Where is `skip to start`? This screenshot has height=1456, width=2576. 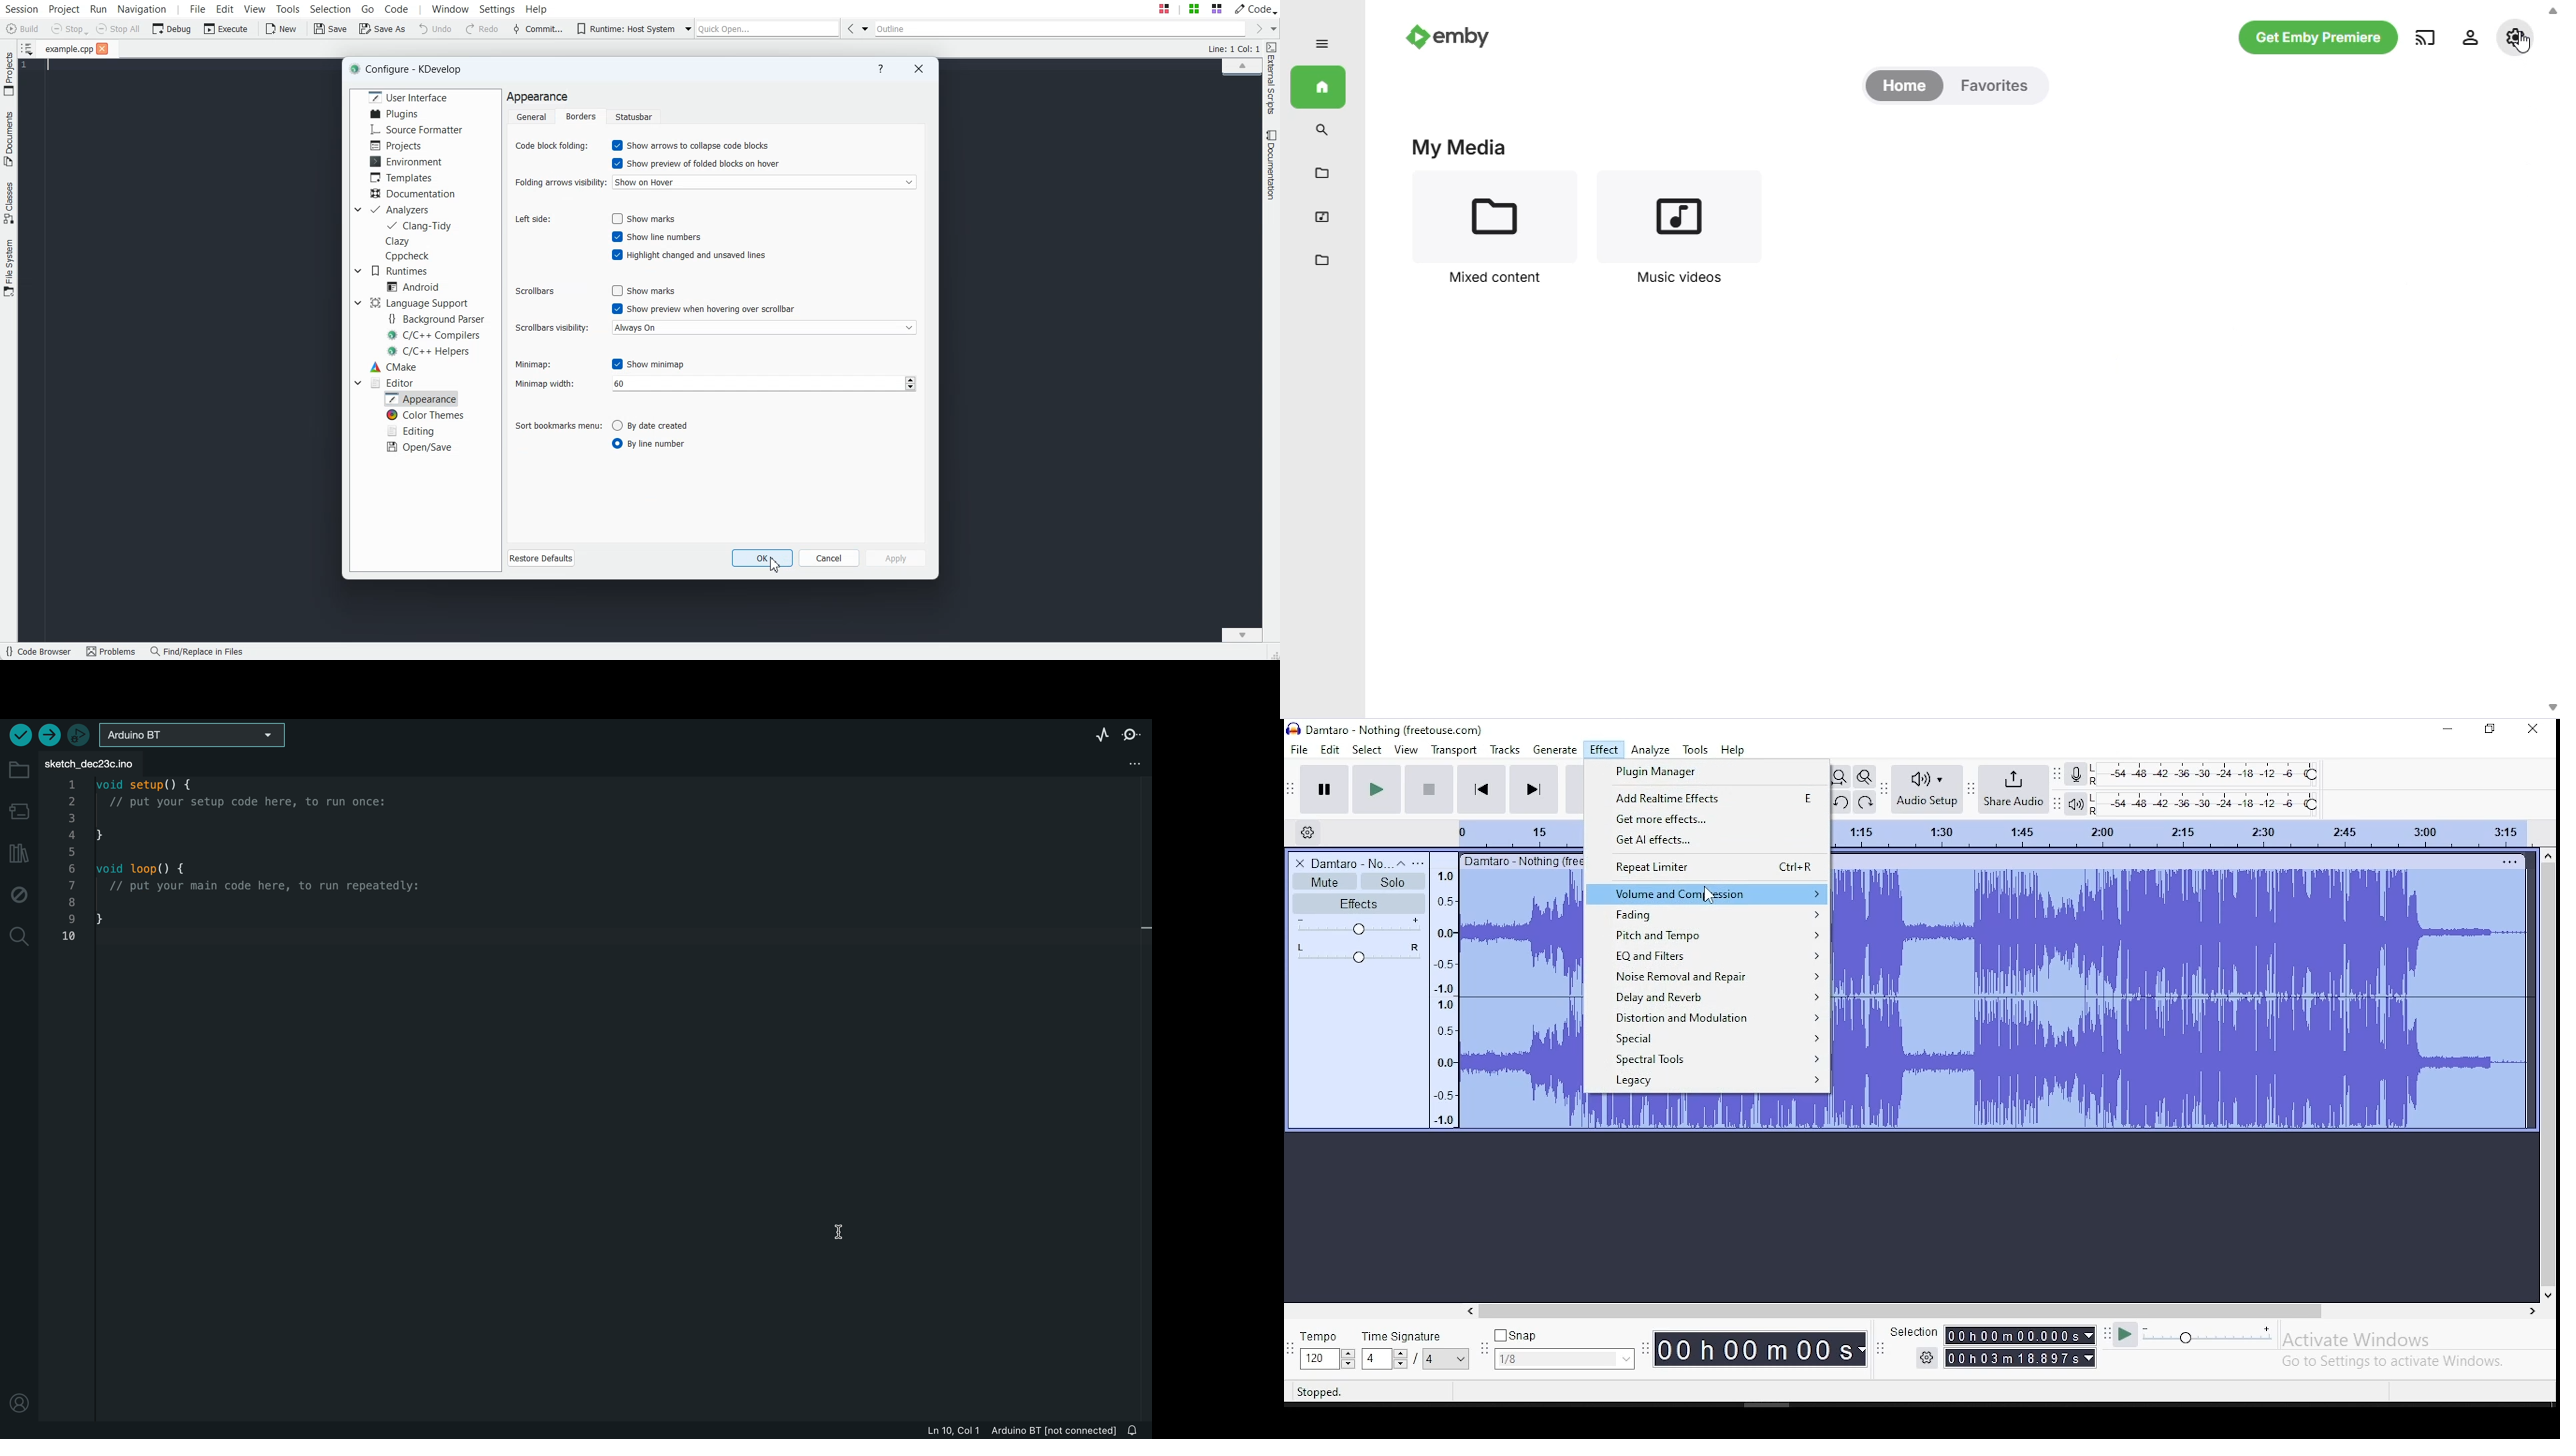 skip to start is located at coordinates (1482, 789).